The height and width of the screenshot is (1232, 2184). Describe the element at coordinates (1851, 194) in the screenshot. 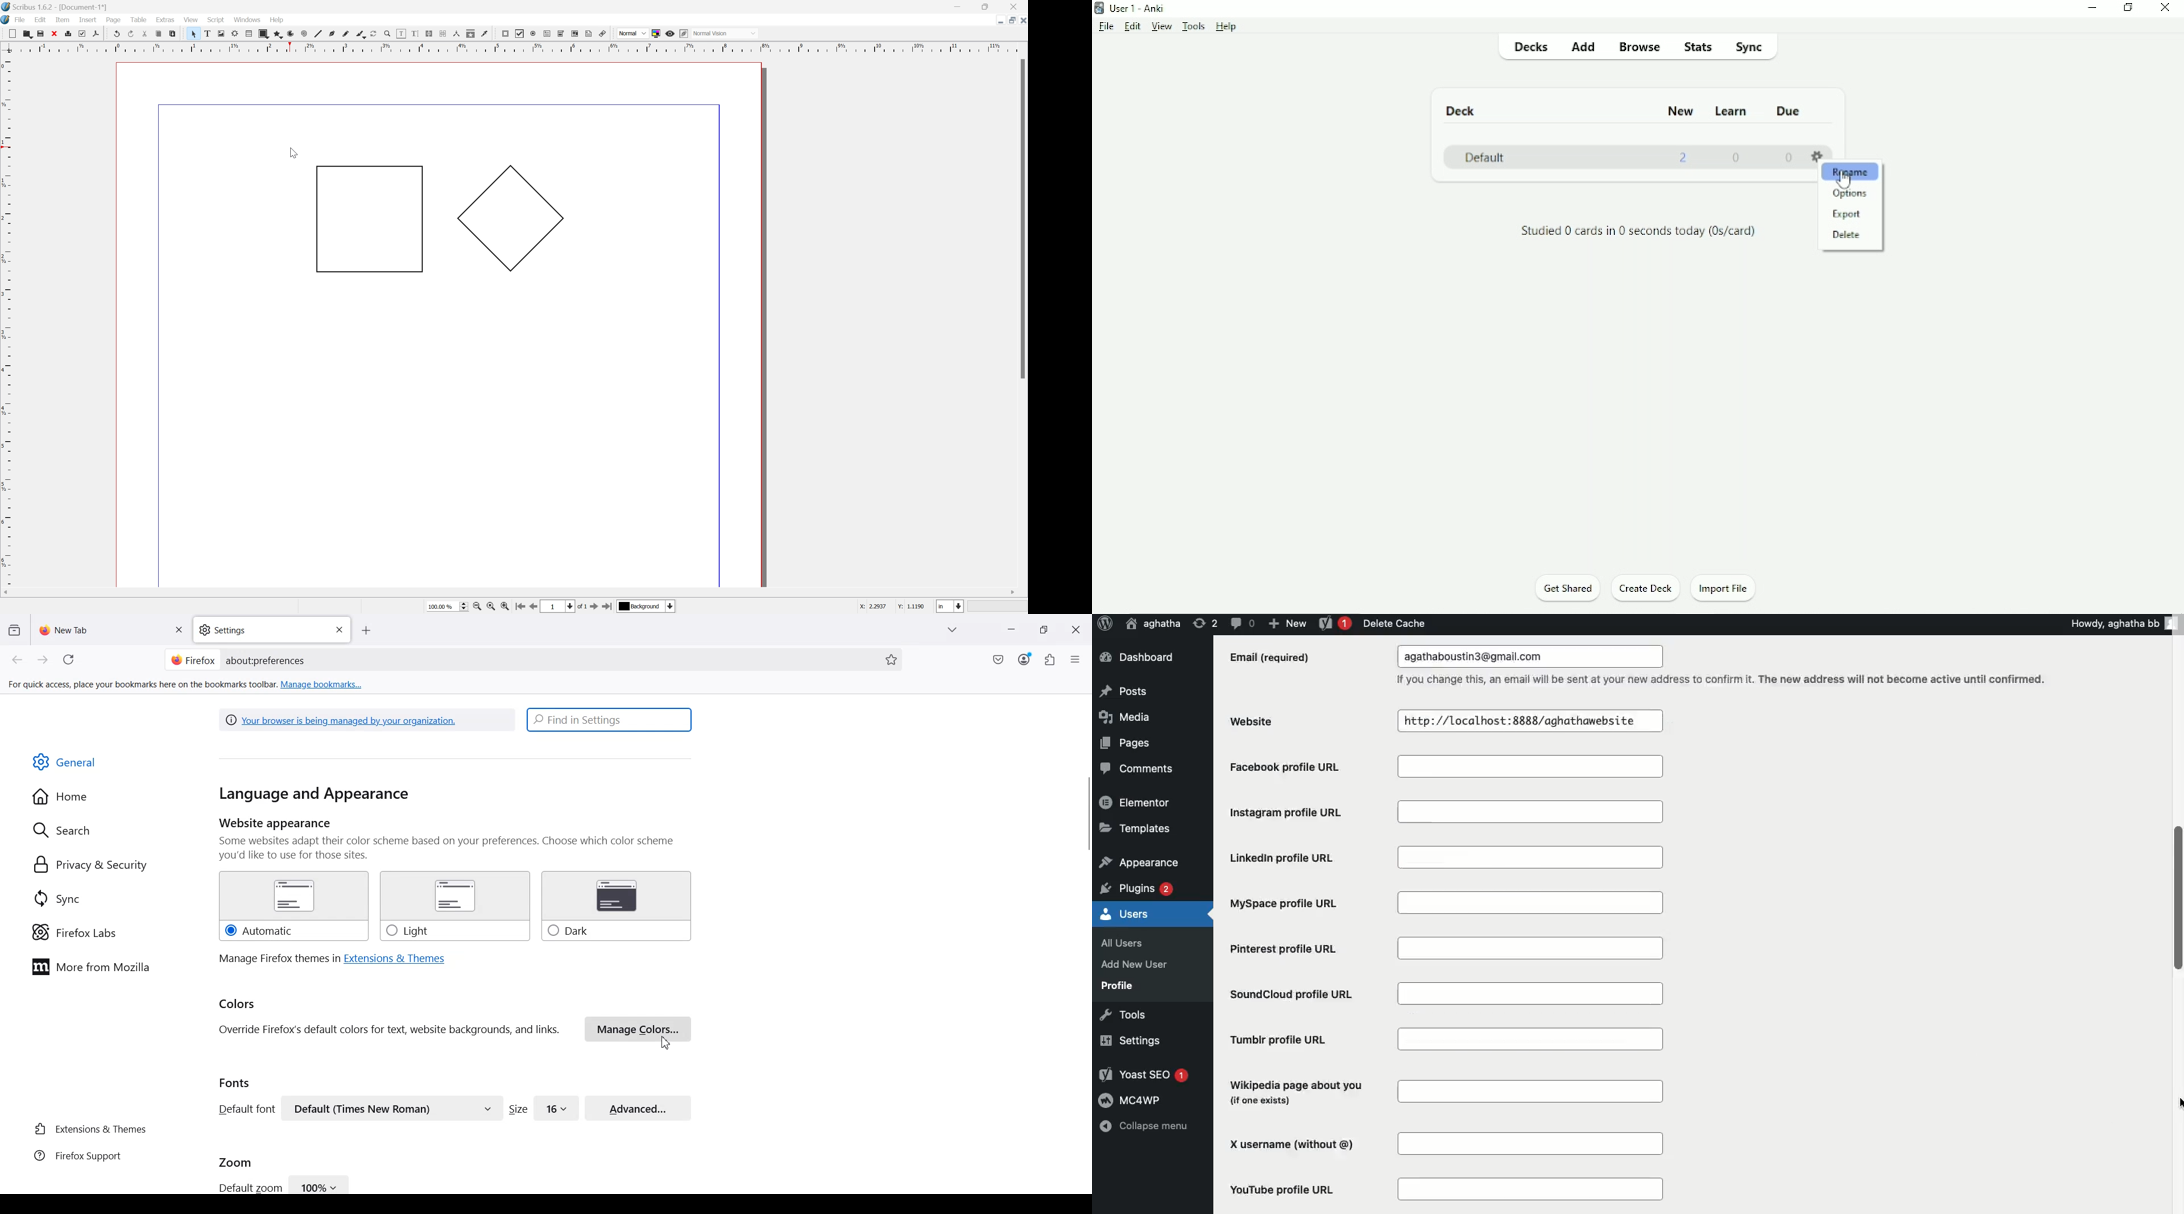

I see `Options` at that location.